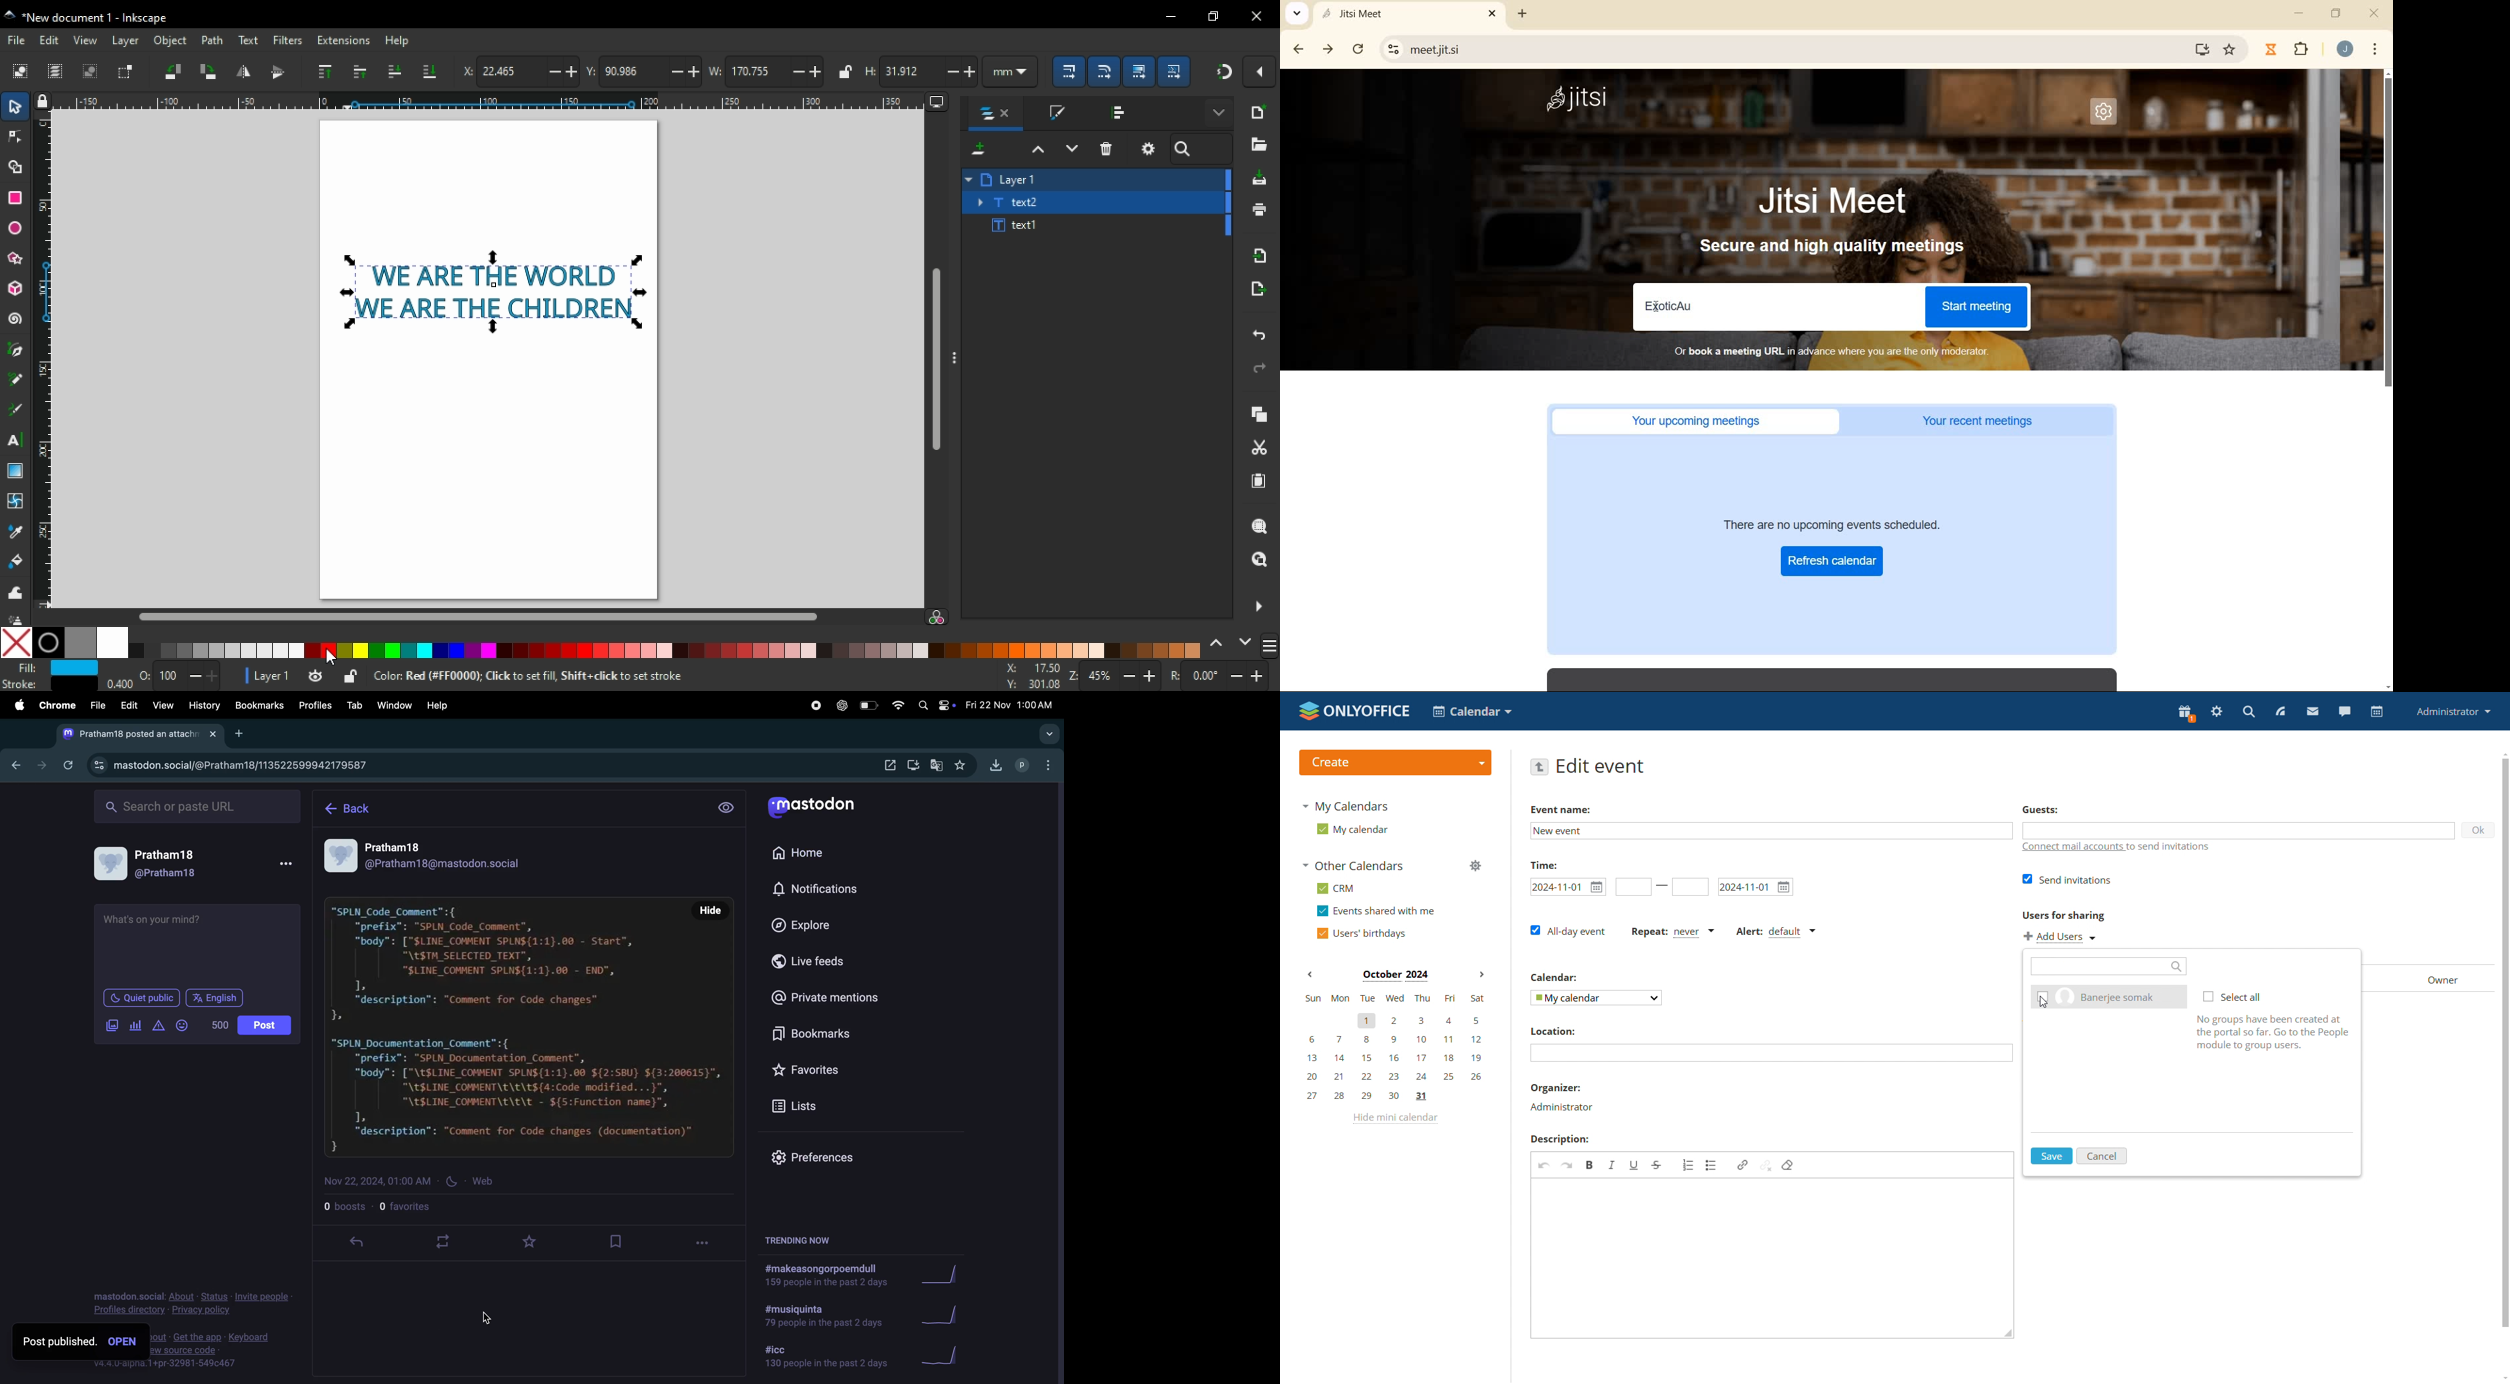  What do you see at coordinates (2479, 830) in the screenshot?
I see `ok` at bounding box center [2479, 830].